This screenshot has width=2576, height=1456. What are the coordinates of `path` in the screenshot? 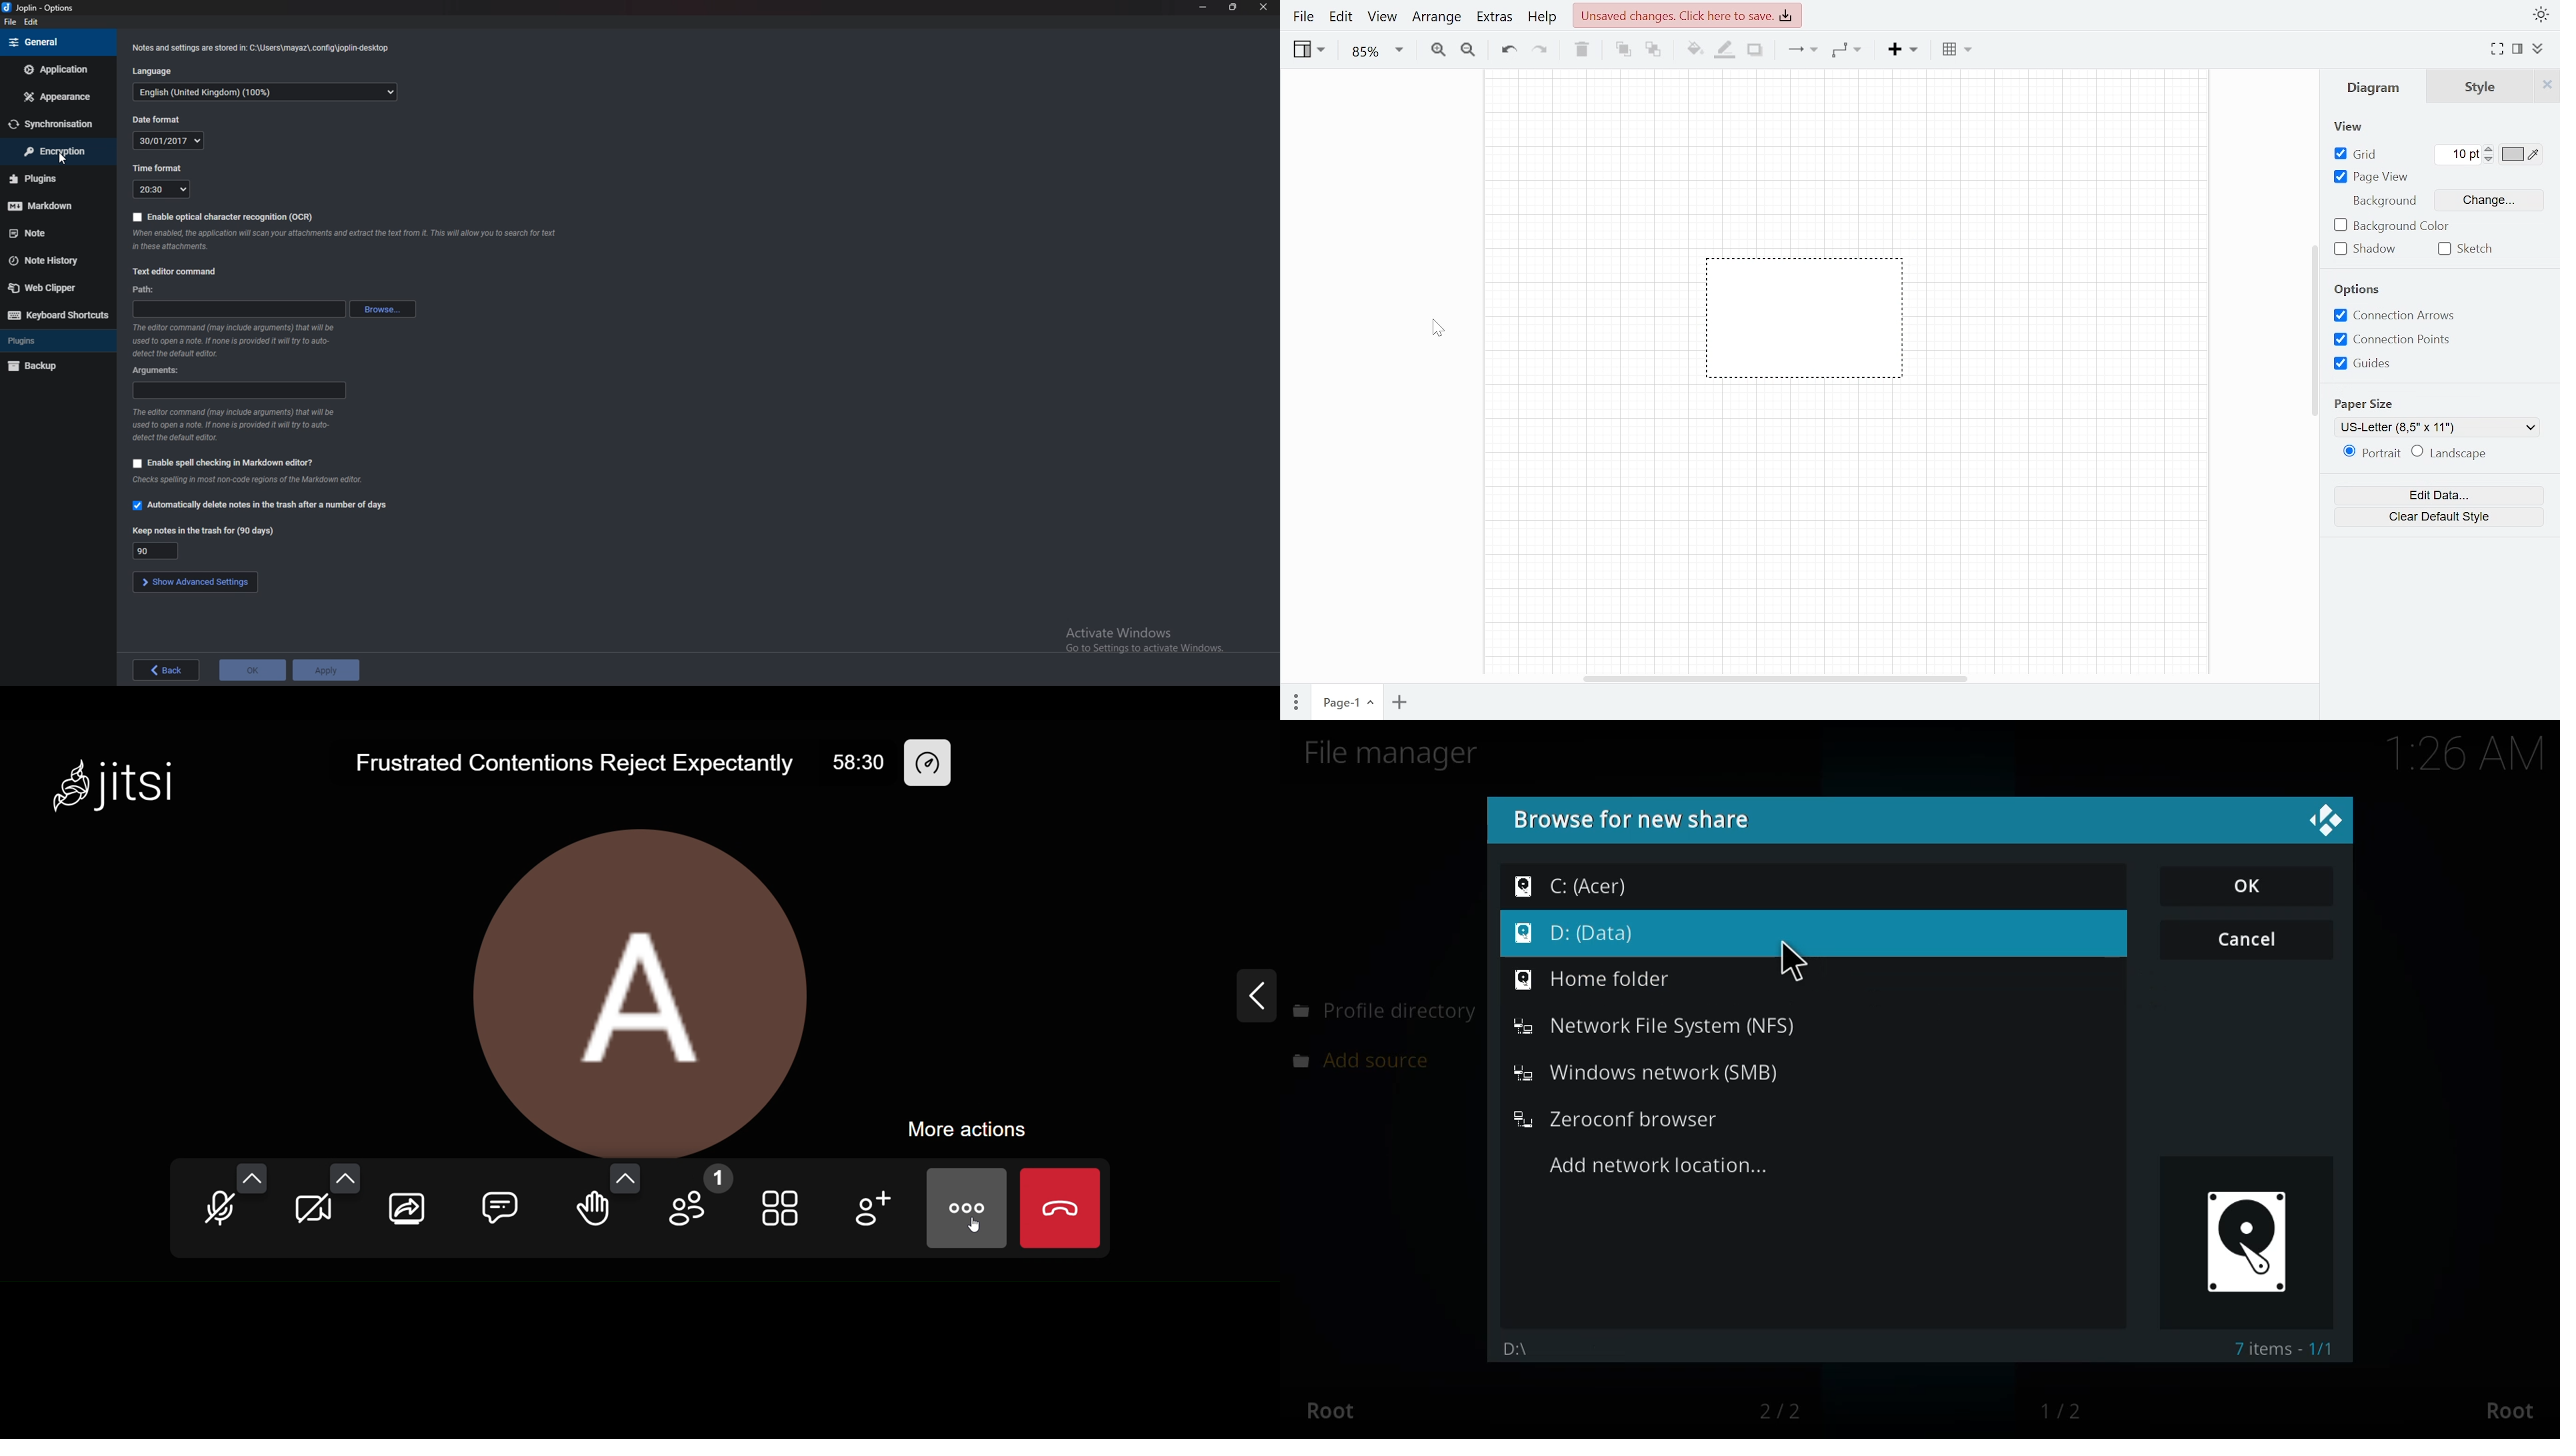 It's located at (144, 290).